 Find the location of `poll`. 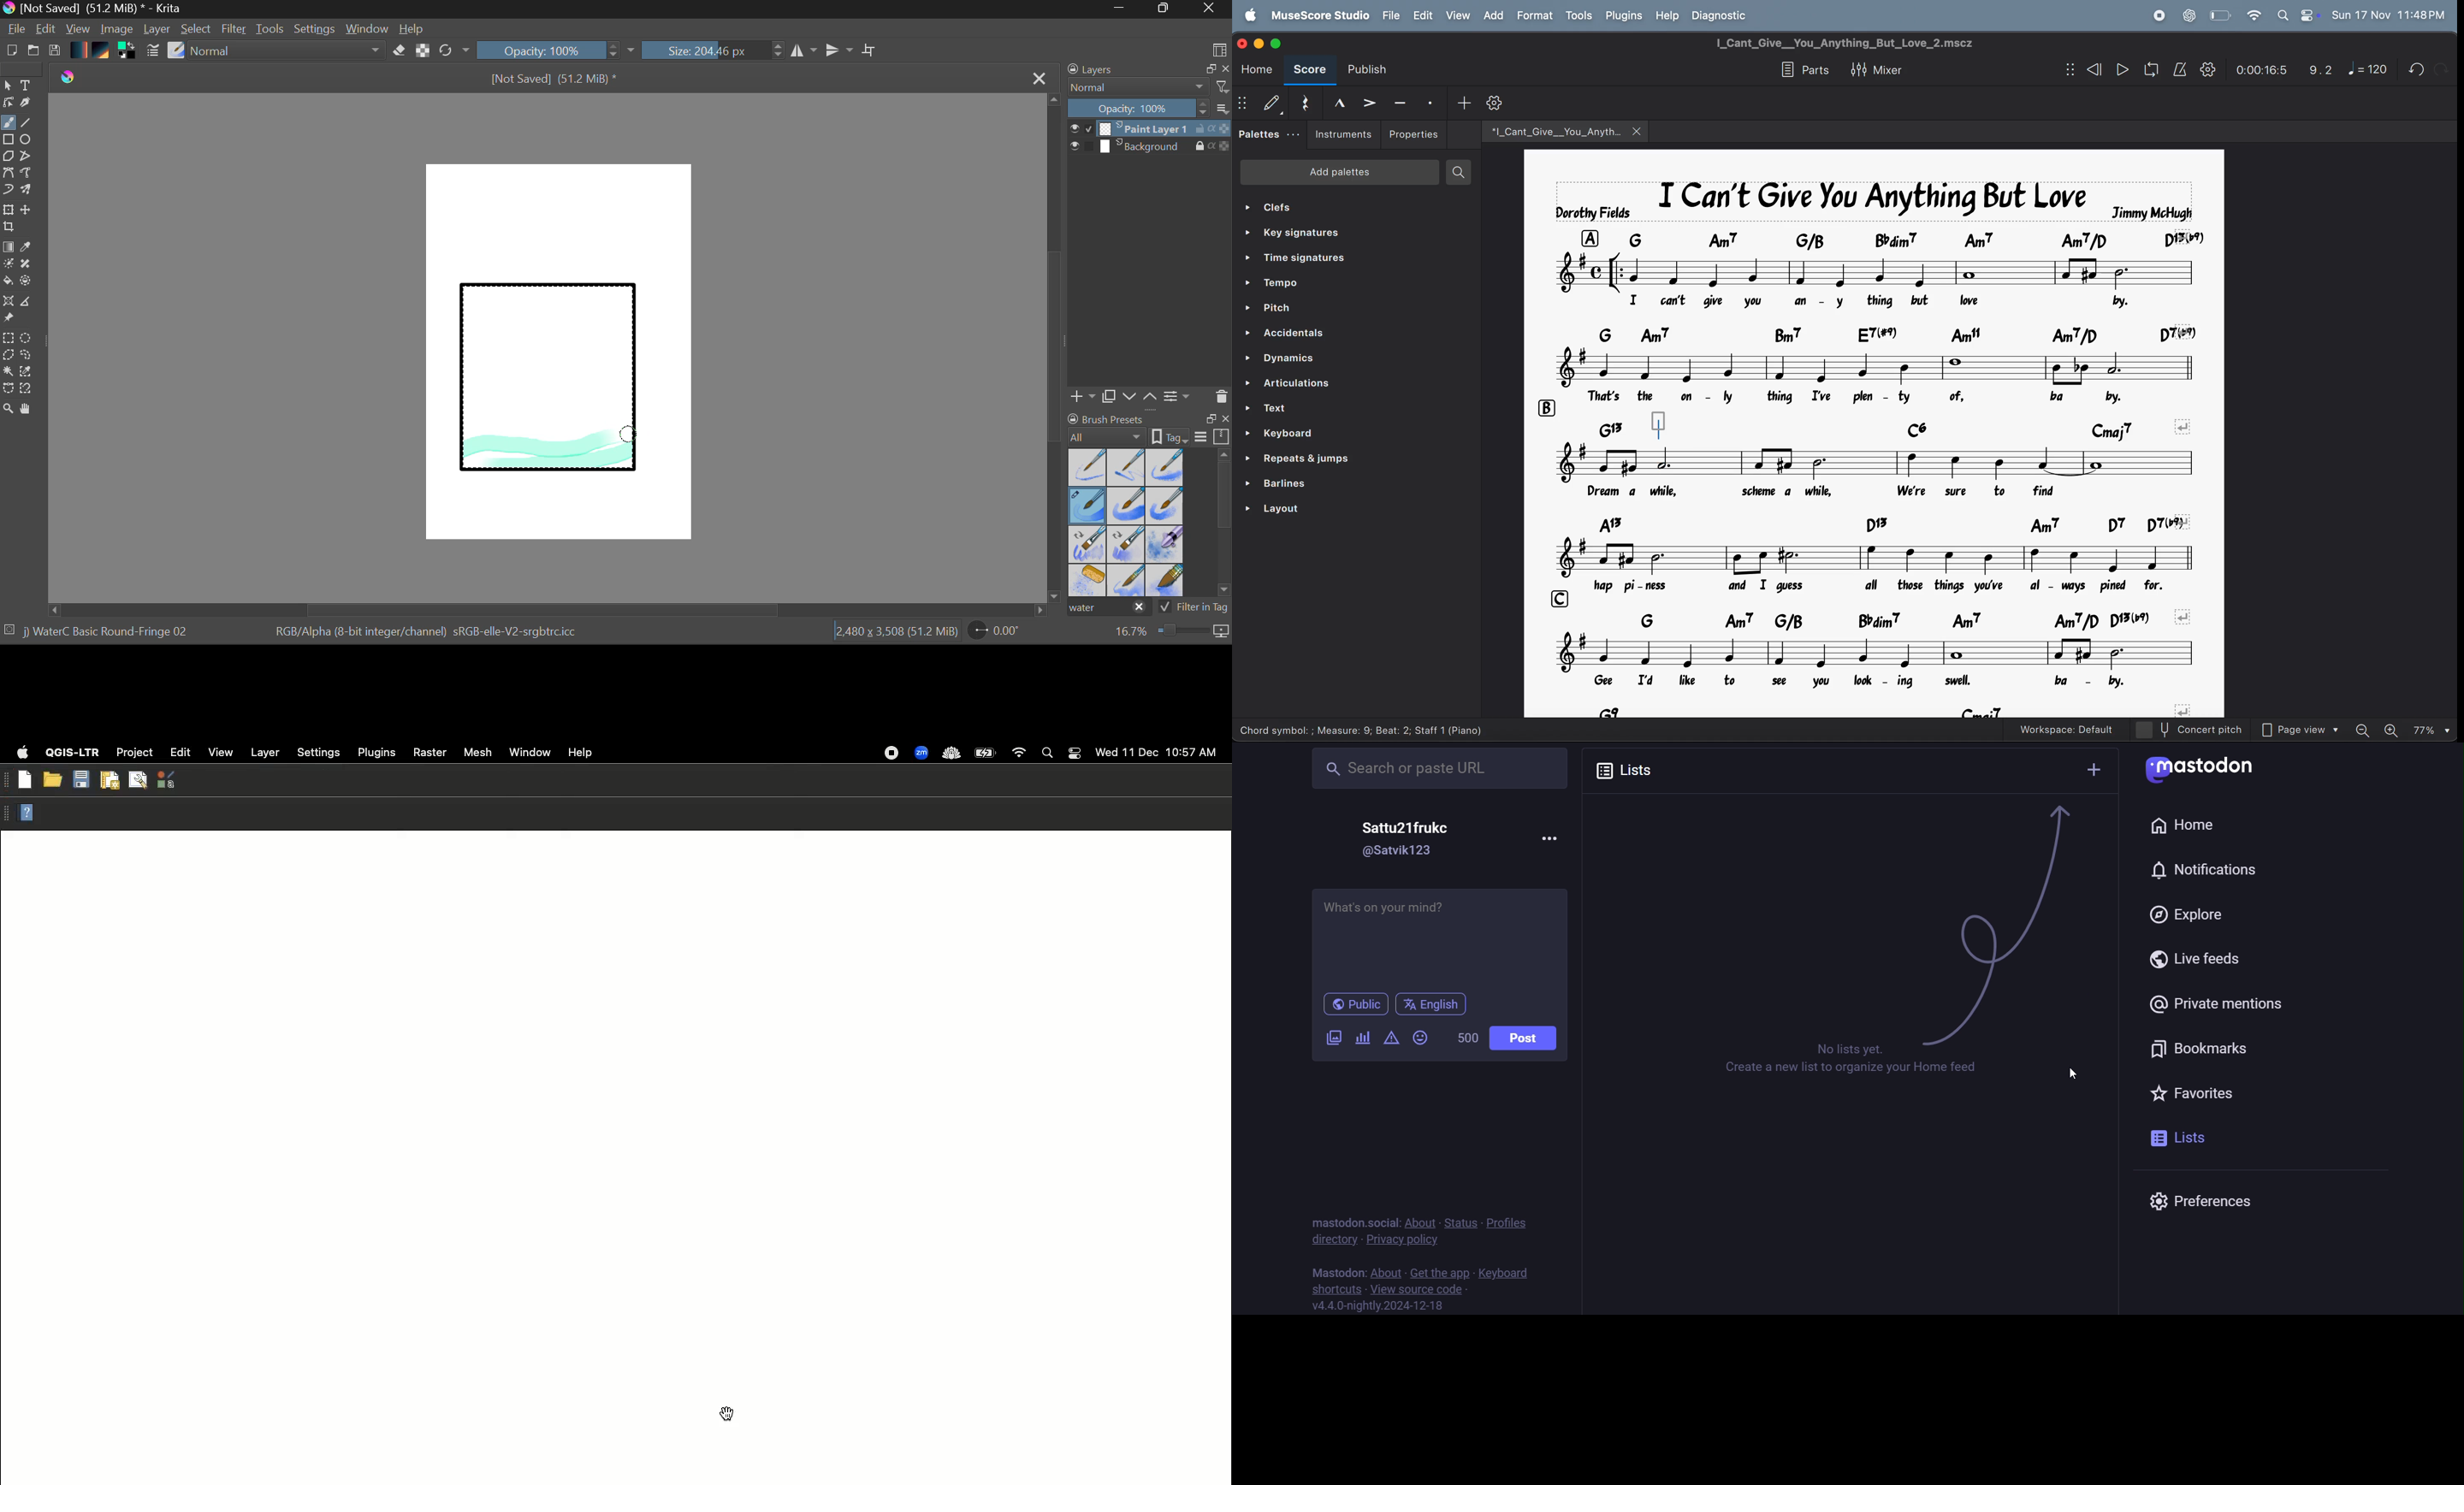

poll is located at coordinates (1363, 1037).